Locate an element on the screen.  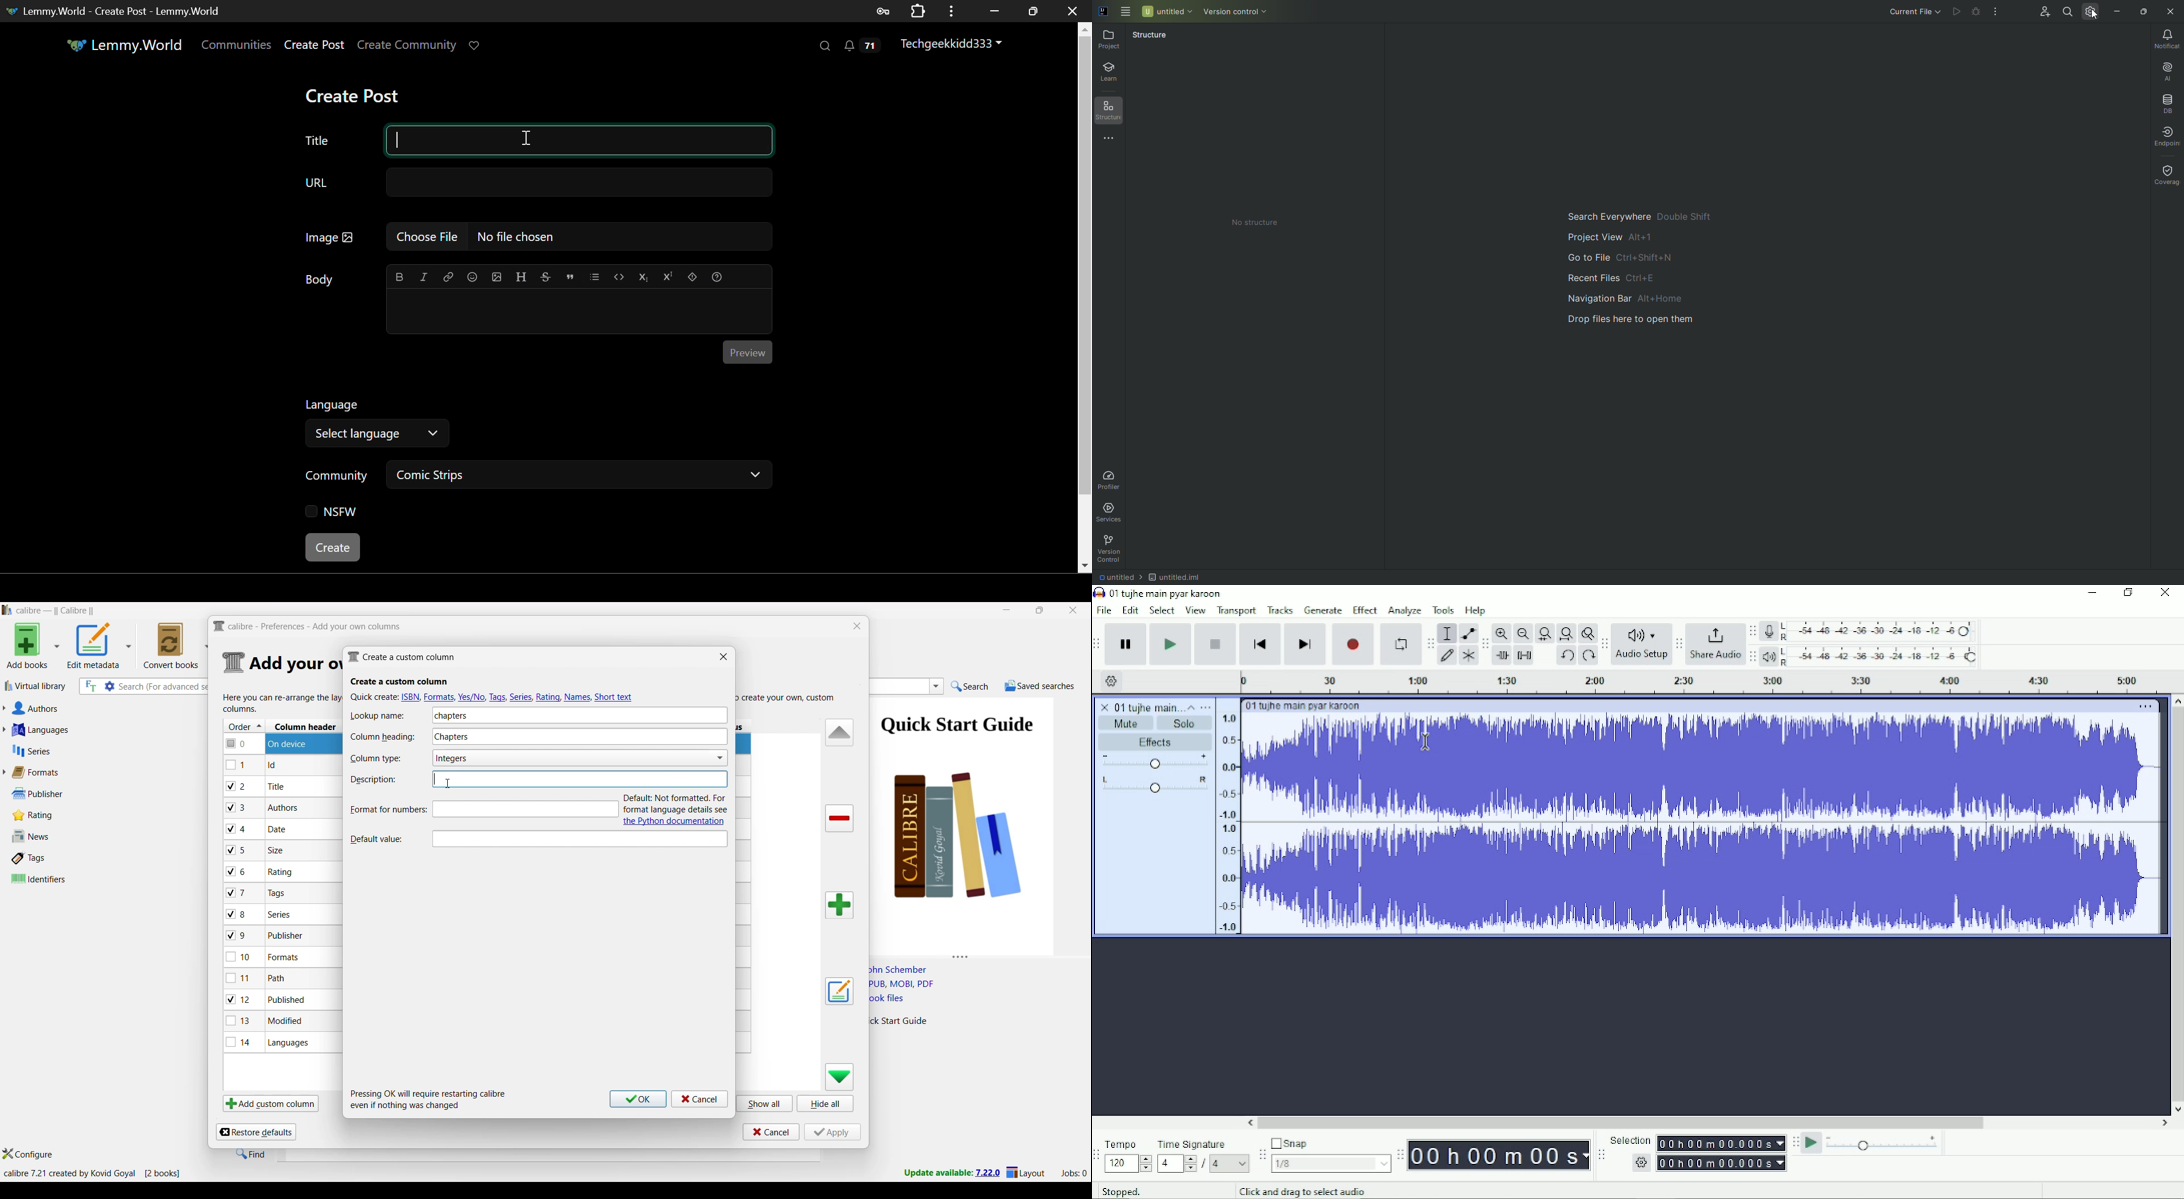
Horizontal scrollbar is located at coordinates (1626, 1122).